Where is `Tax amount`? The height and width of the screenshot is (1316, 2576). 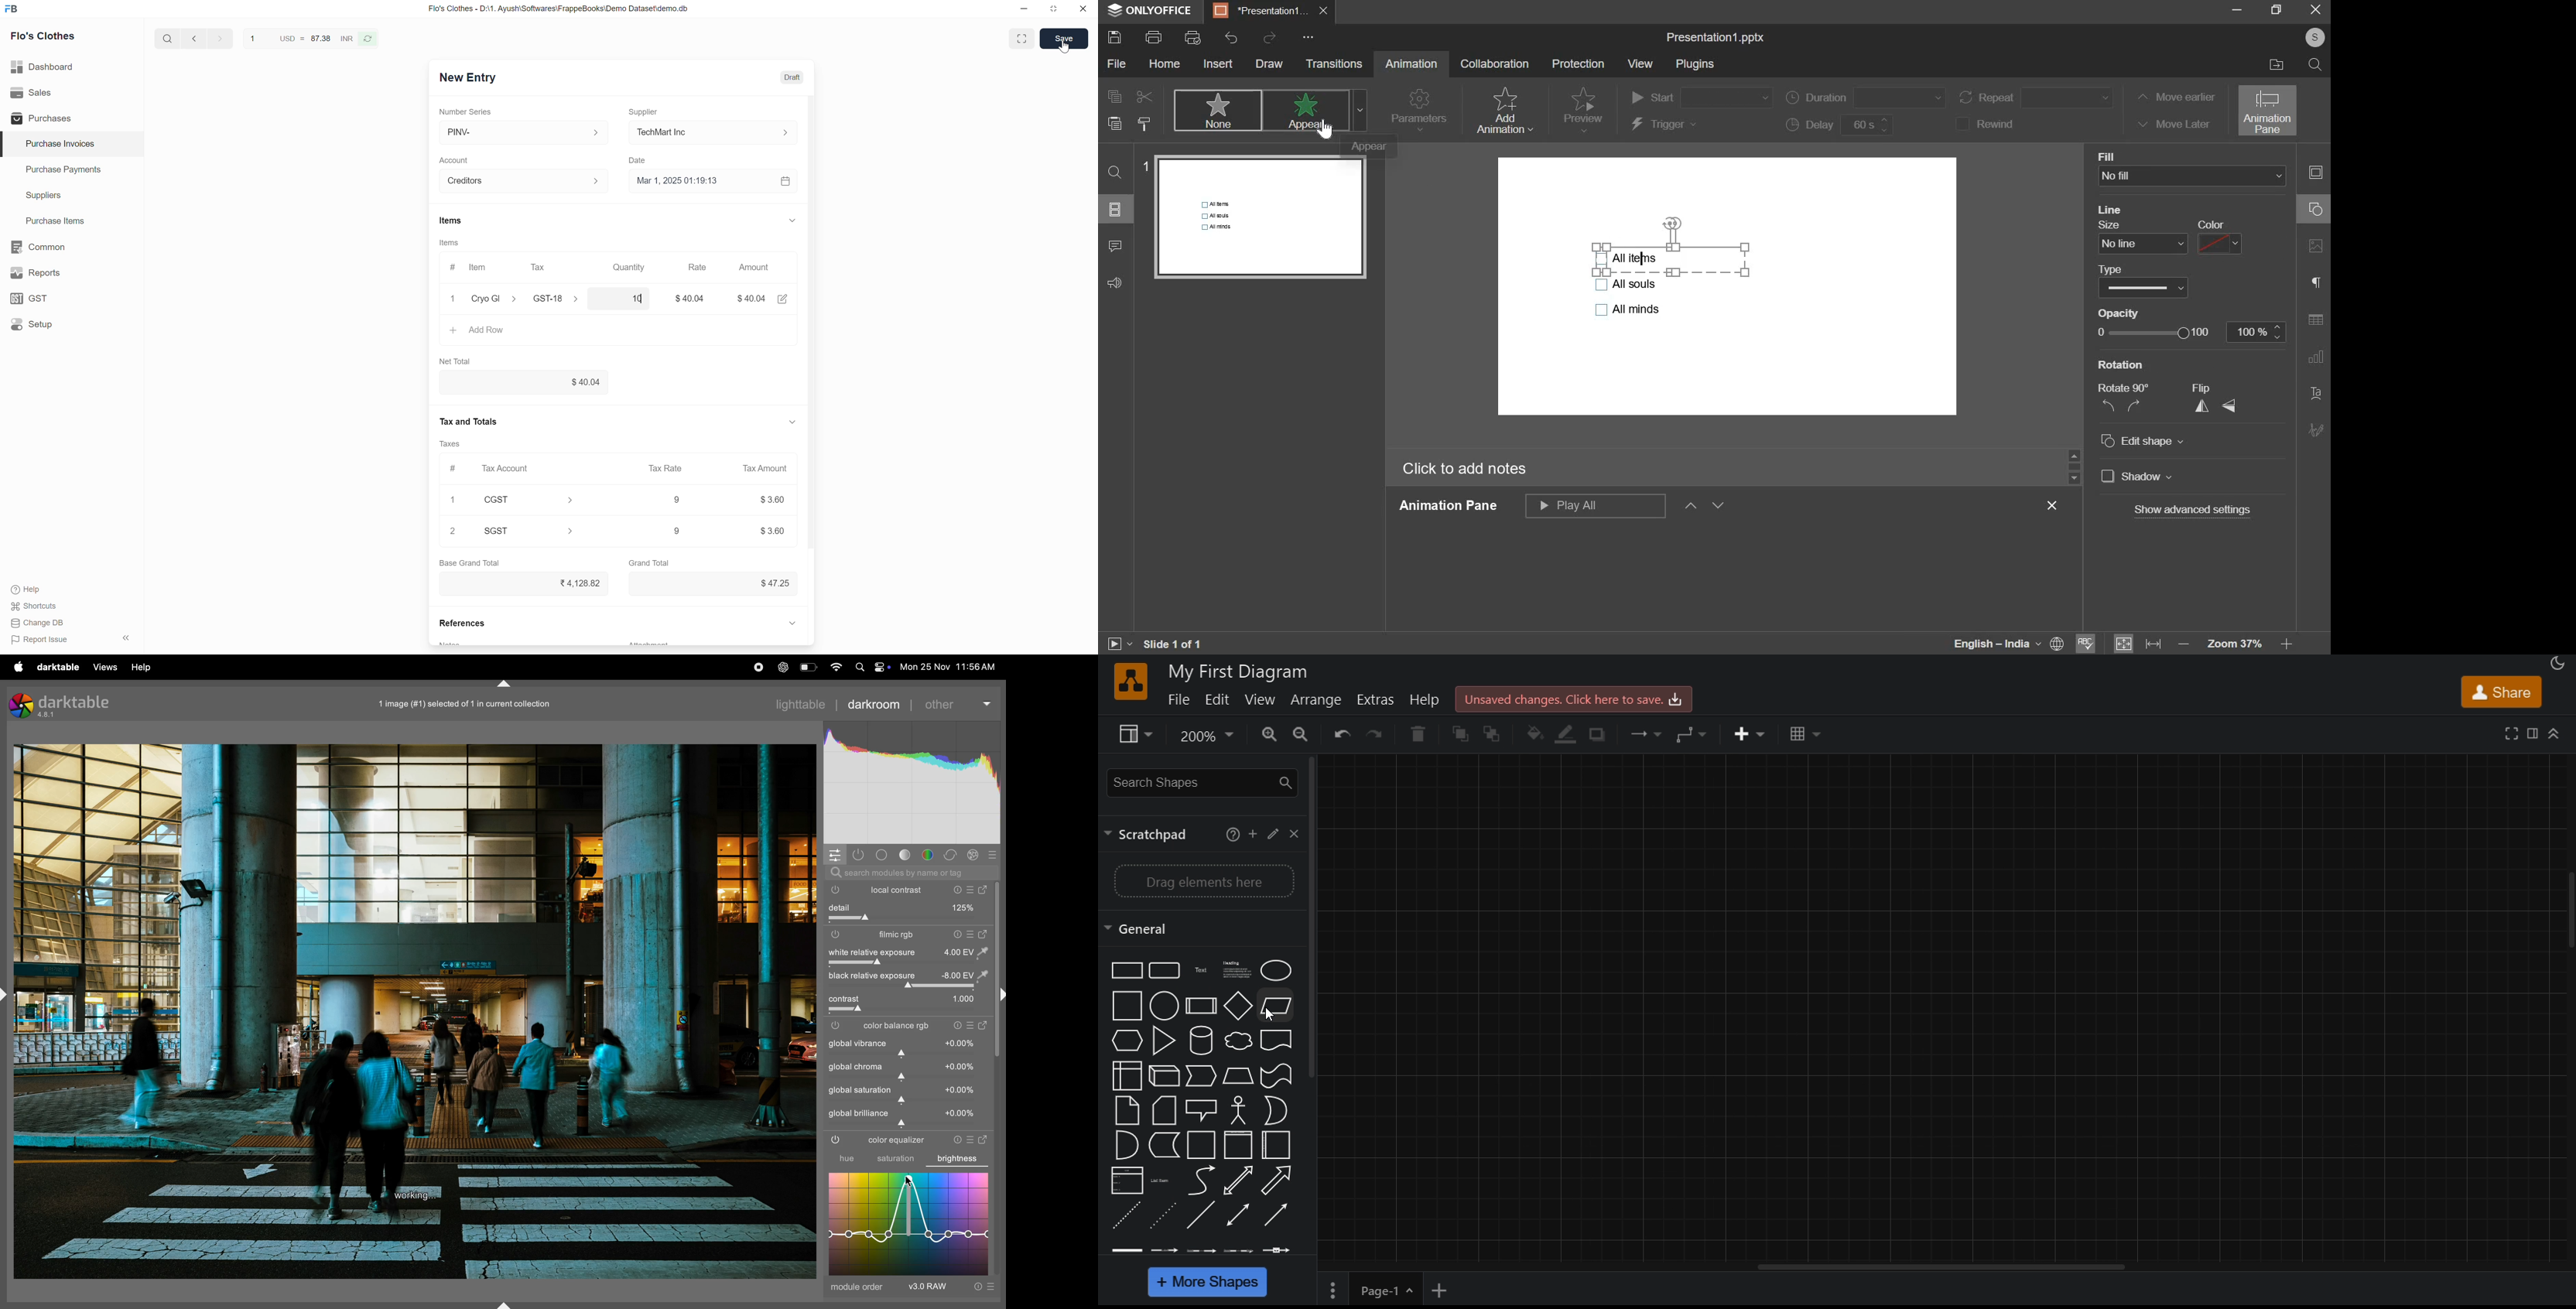 Tax amount is located at coordinates (761, 468).